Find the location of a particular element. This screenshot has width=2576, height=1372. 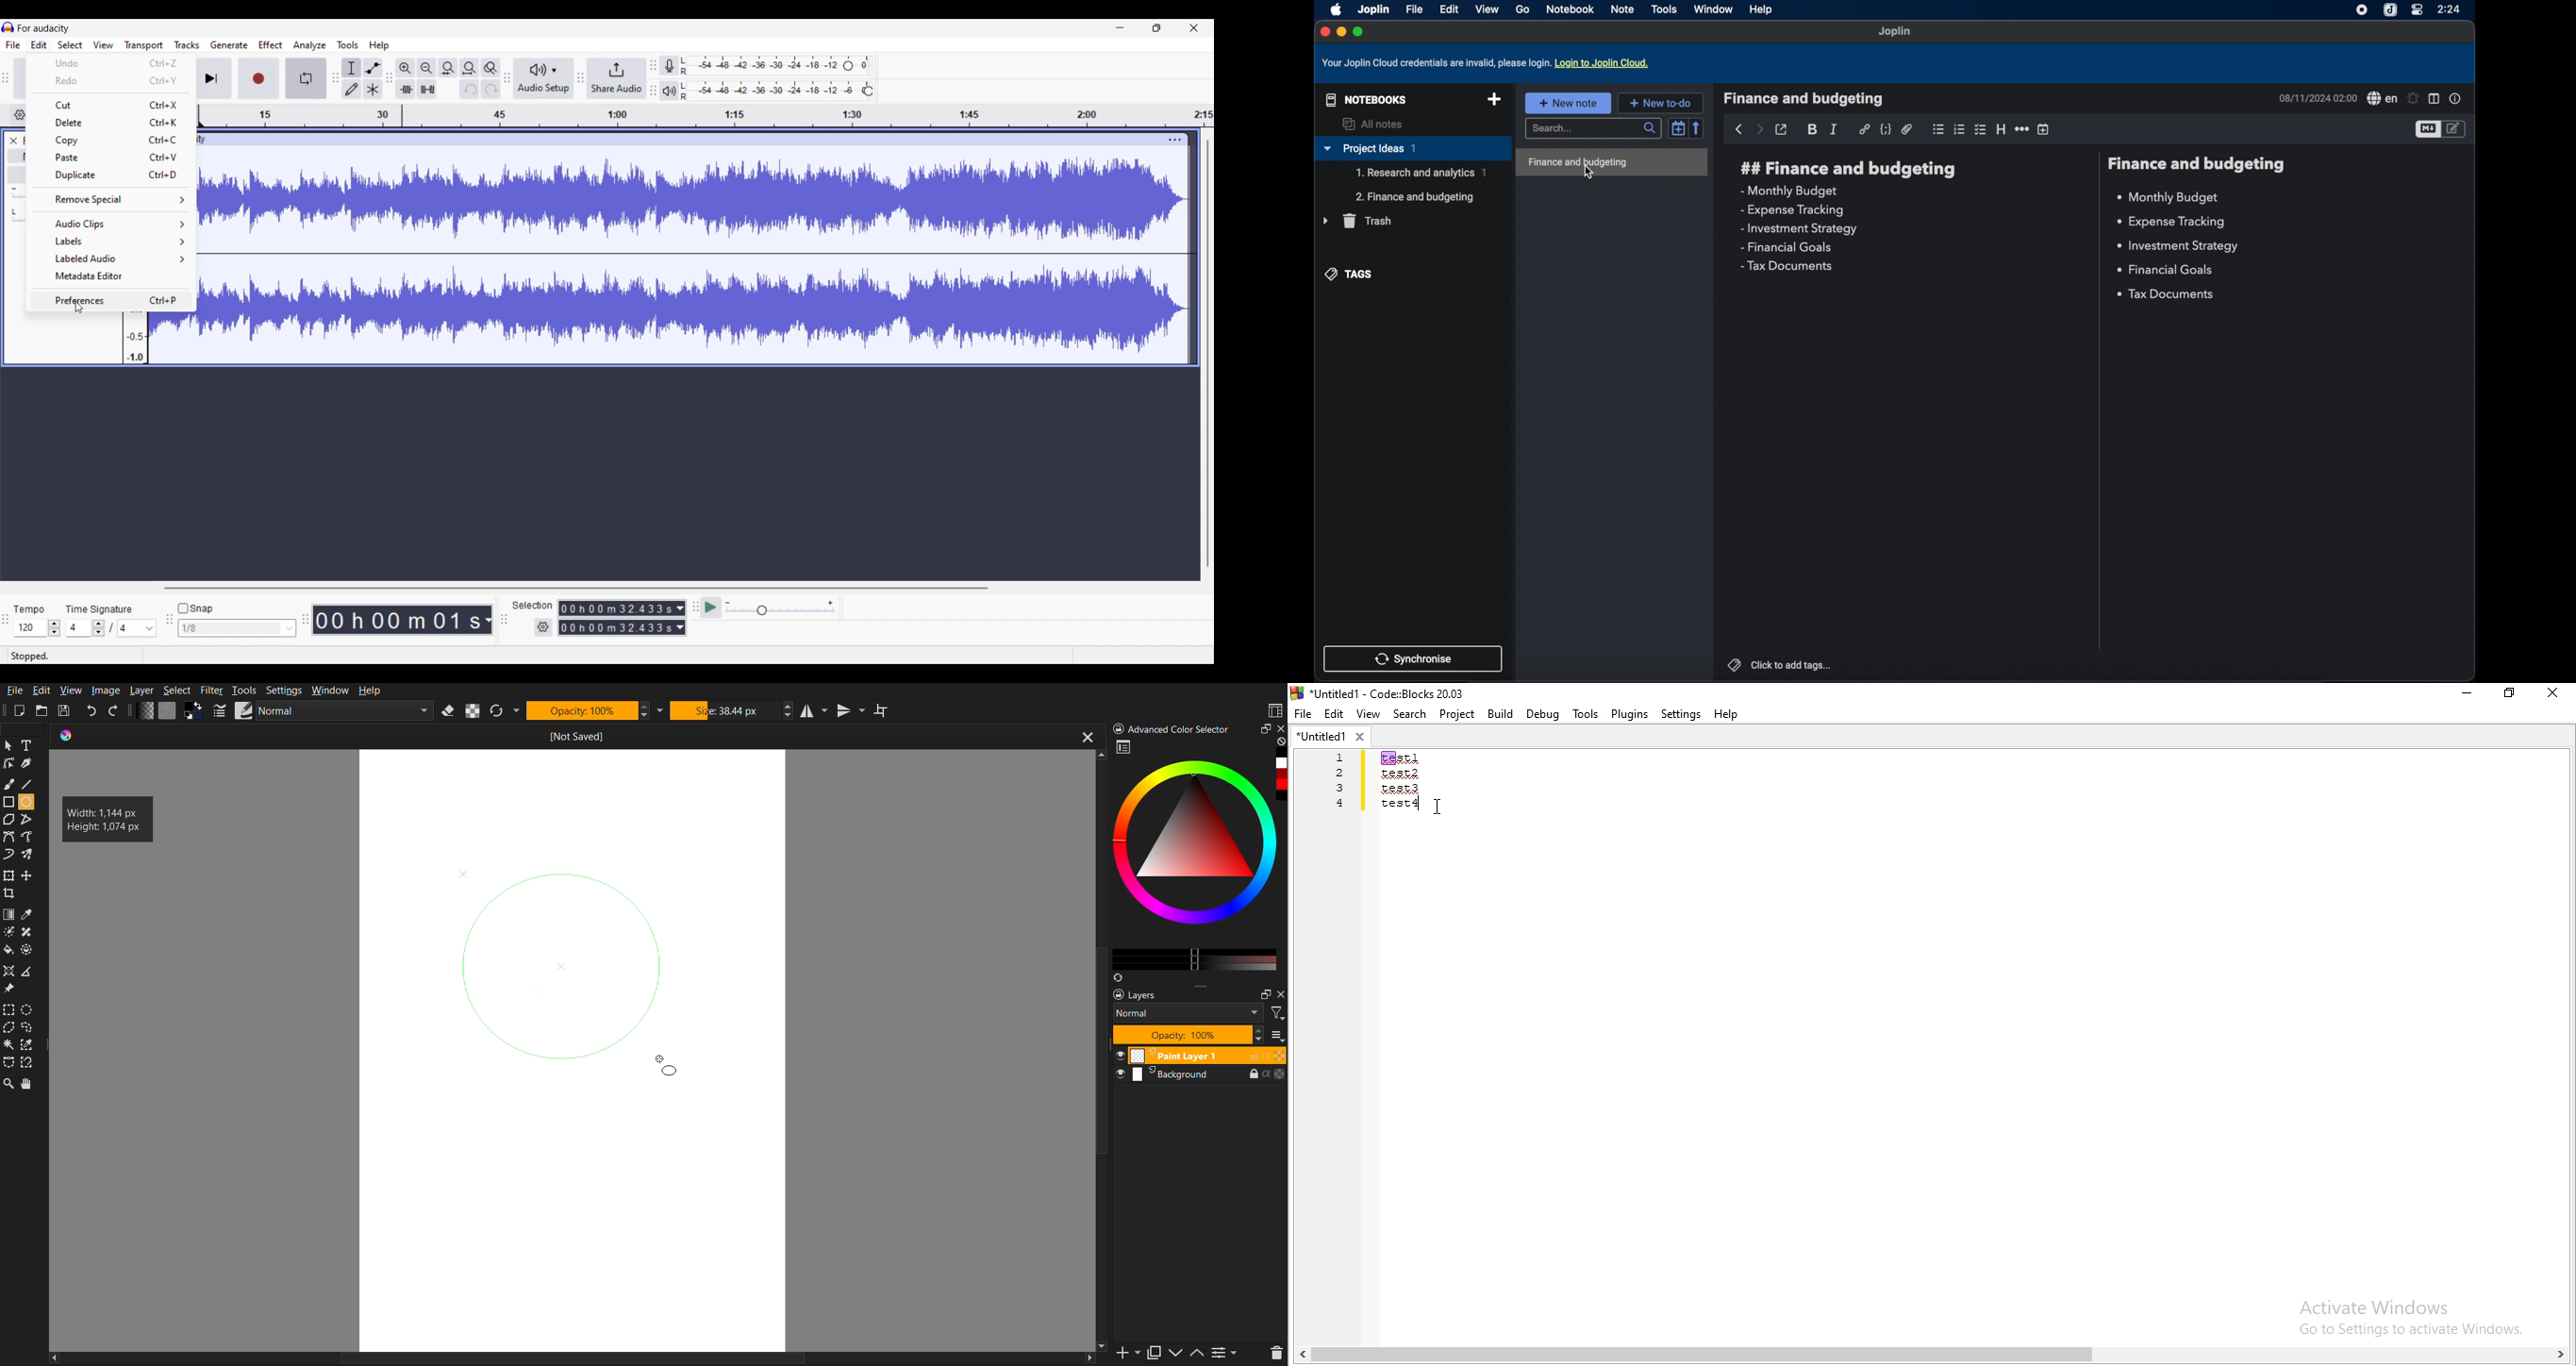

investment strategy is located at coordinates (2177, 246).